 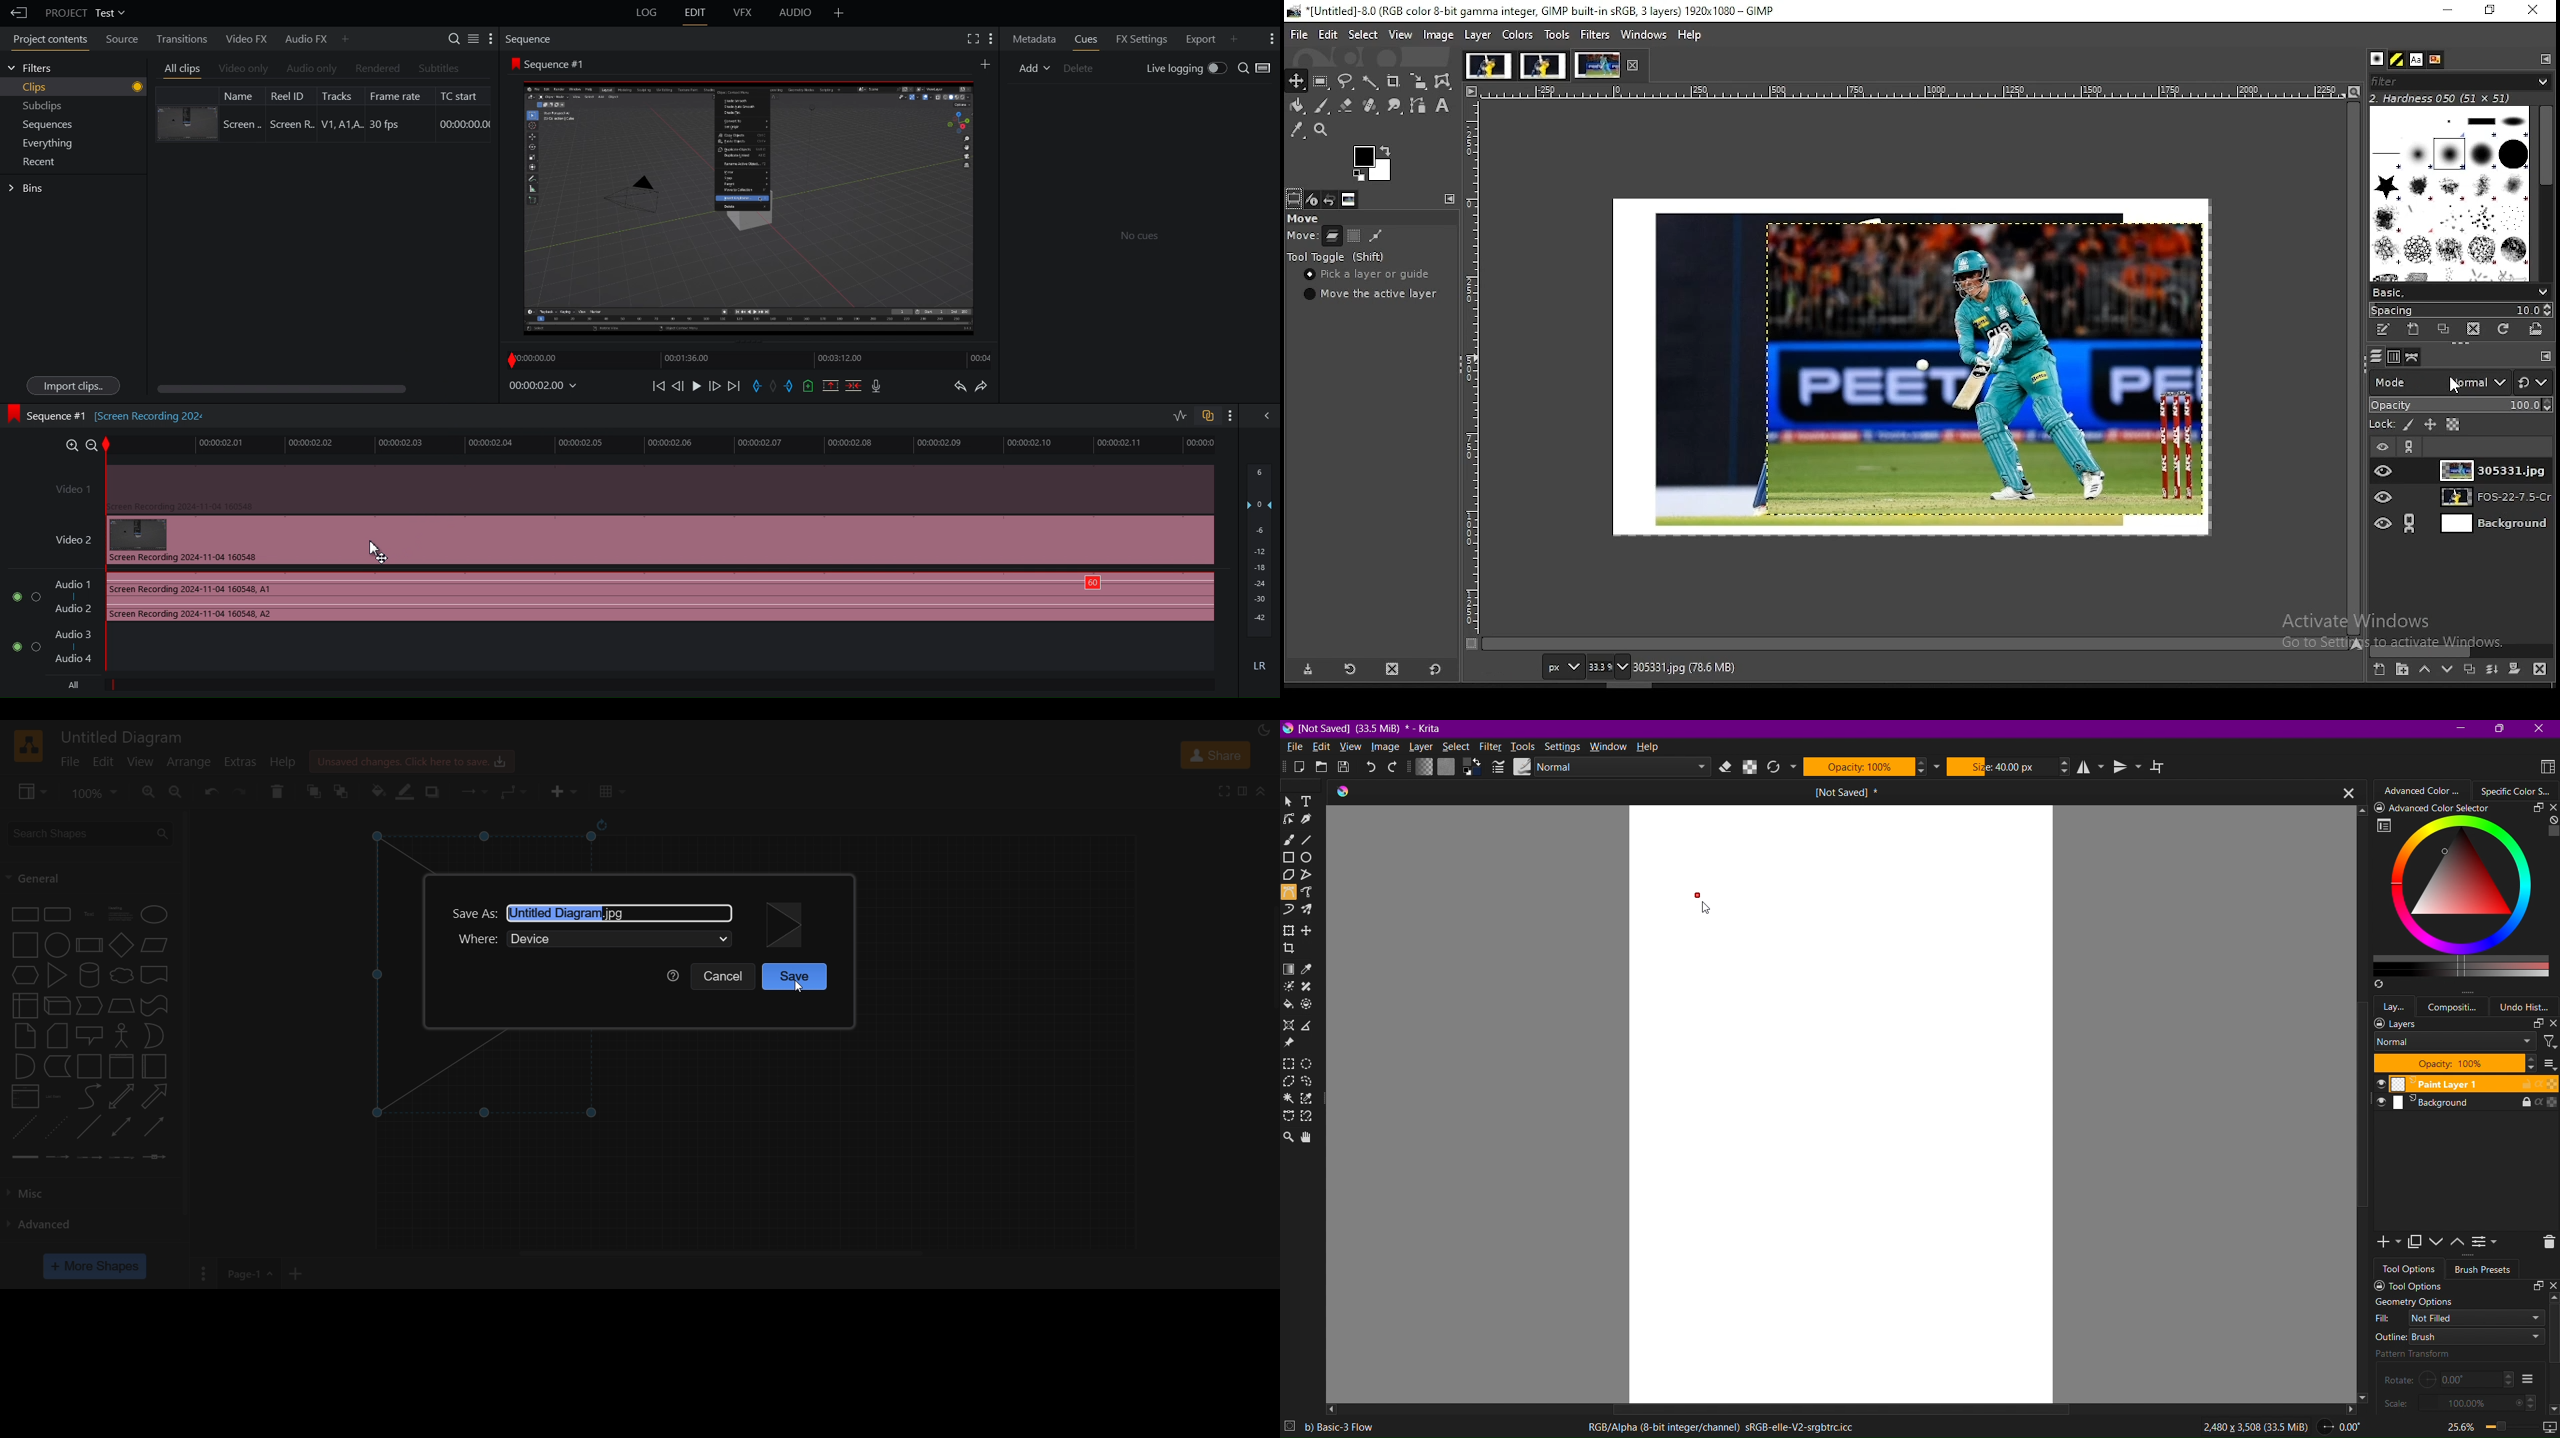 What do you see at coordinates (2376, 357) in the screenshot?
I see `layers` at bounding box center [2376, 357].